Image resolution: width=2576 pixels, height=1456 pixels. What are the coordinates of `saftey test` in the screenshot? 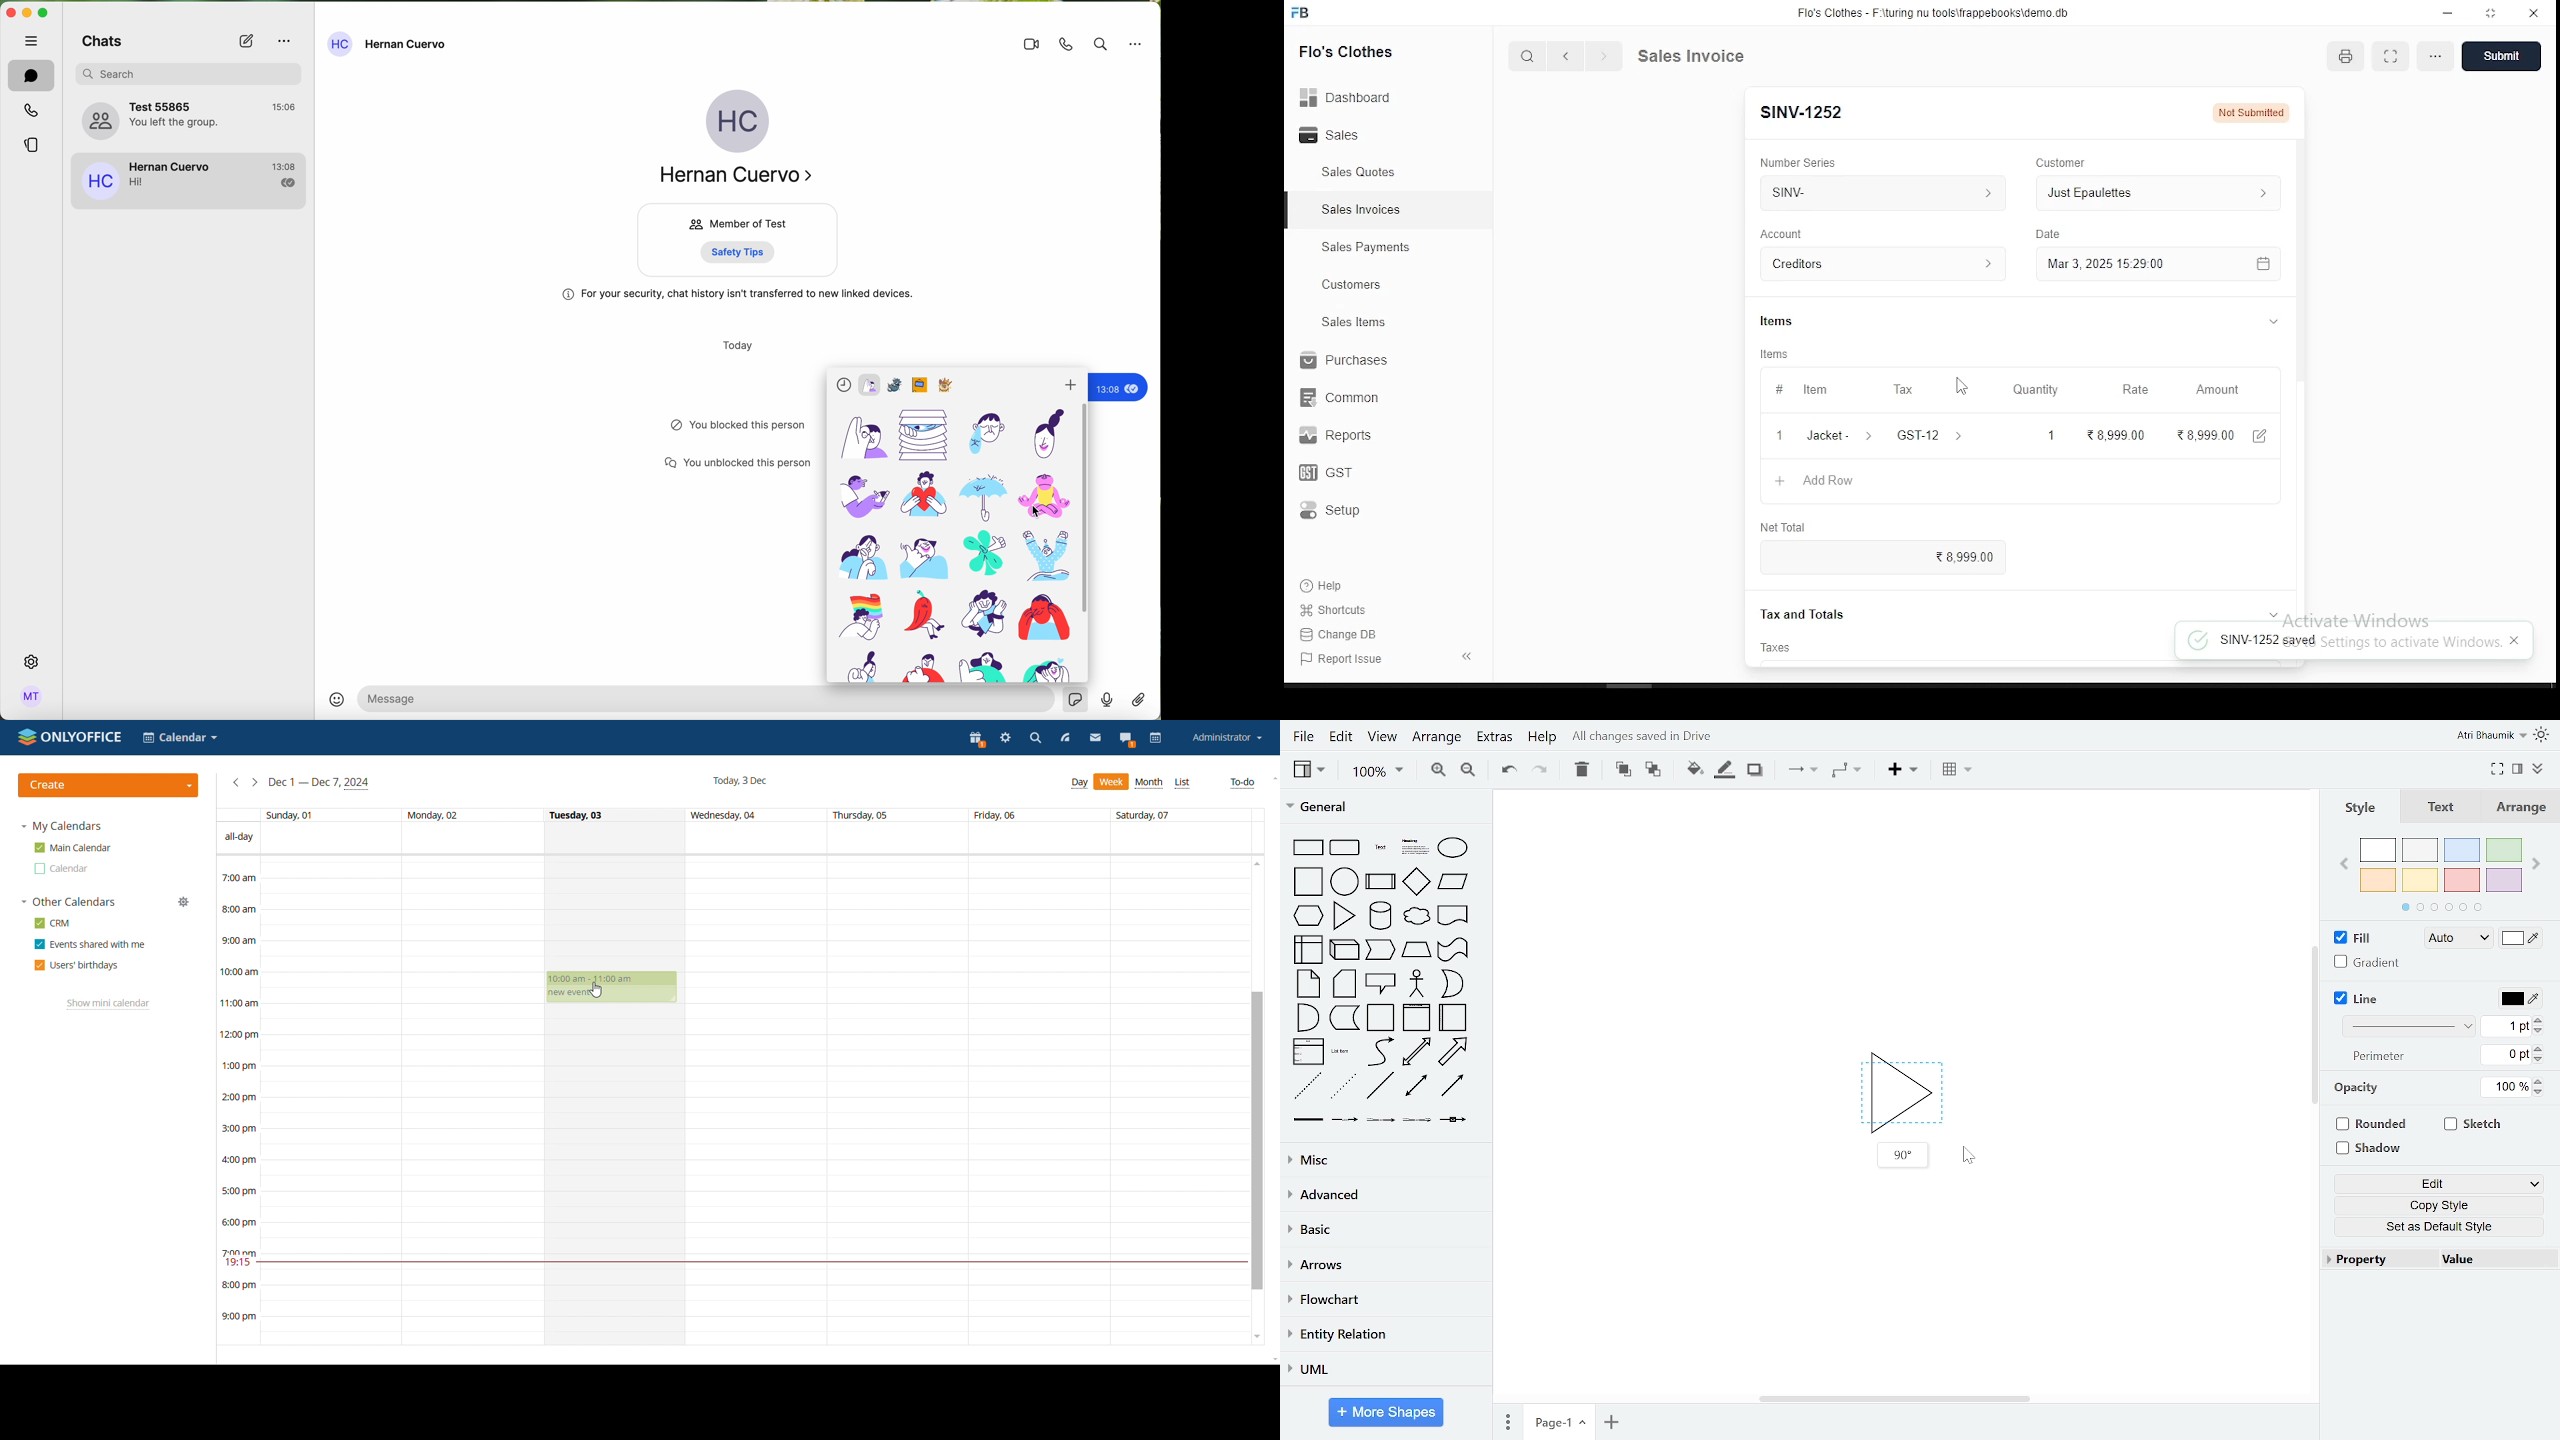 It's located at (742, 252).